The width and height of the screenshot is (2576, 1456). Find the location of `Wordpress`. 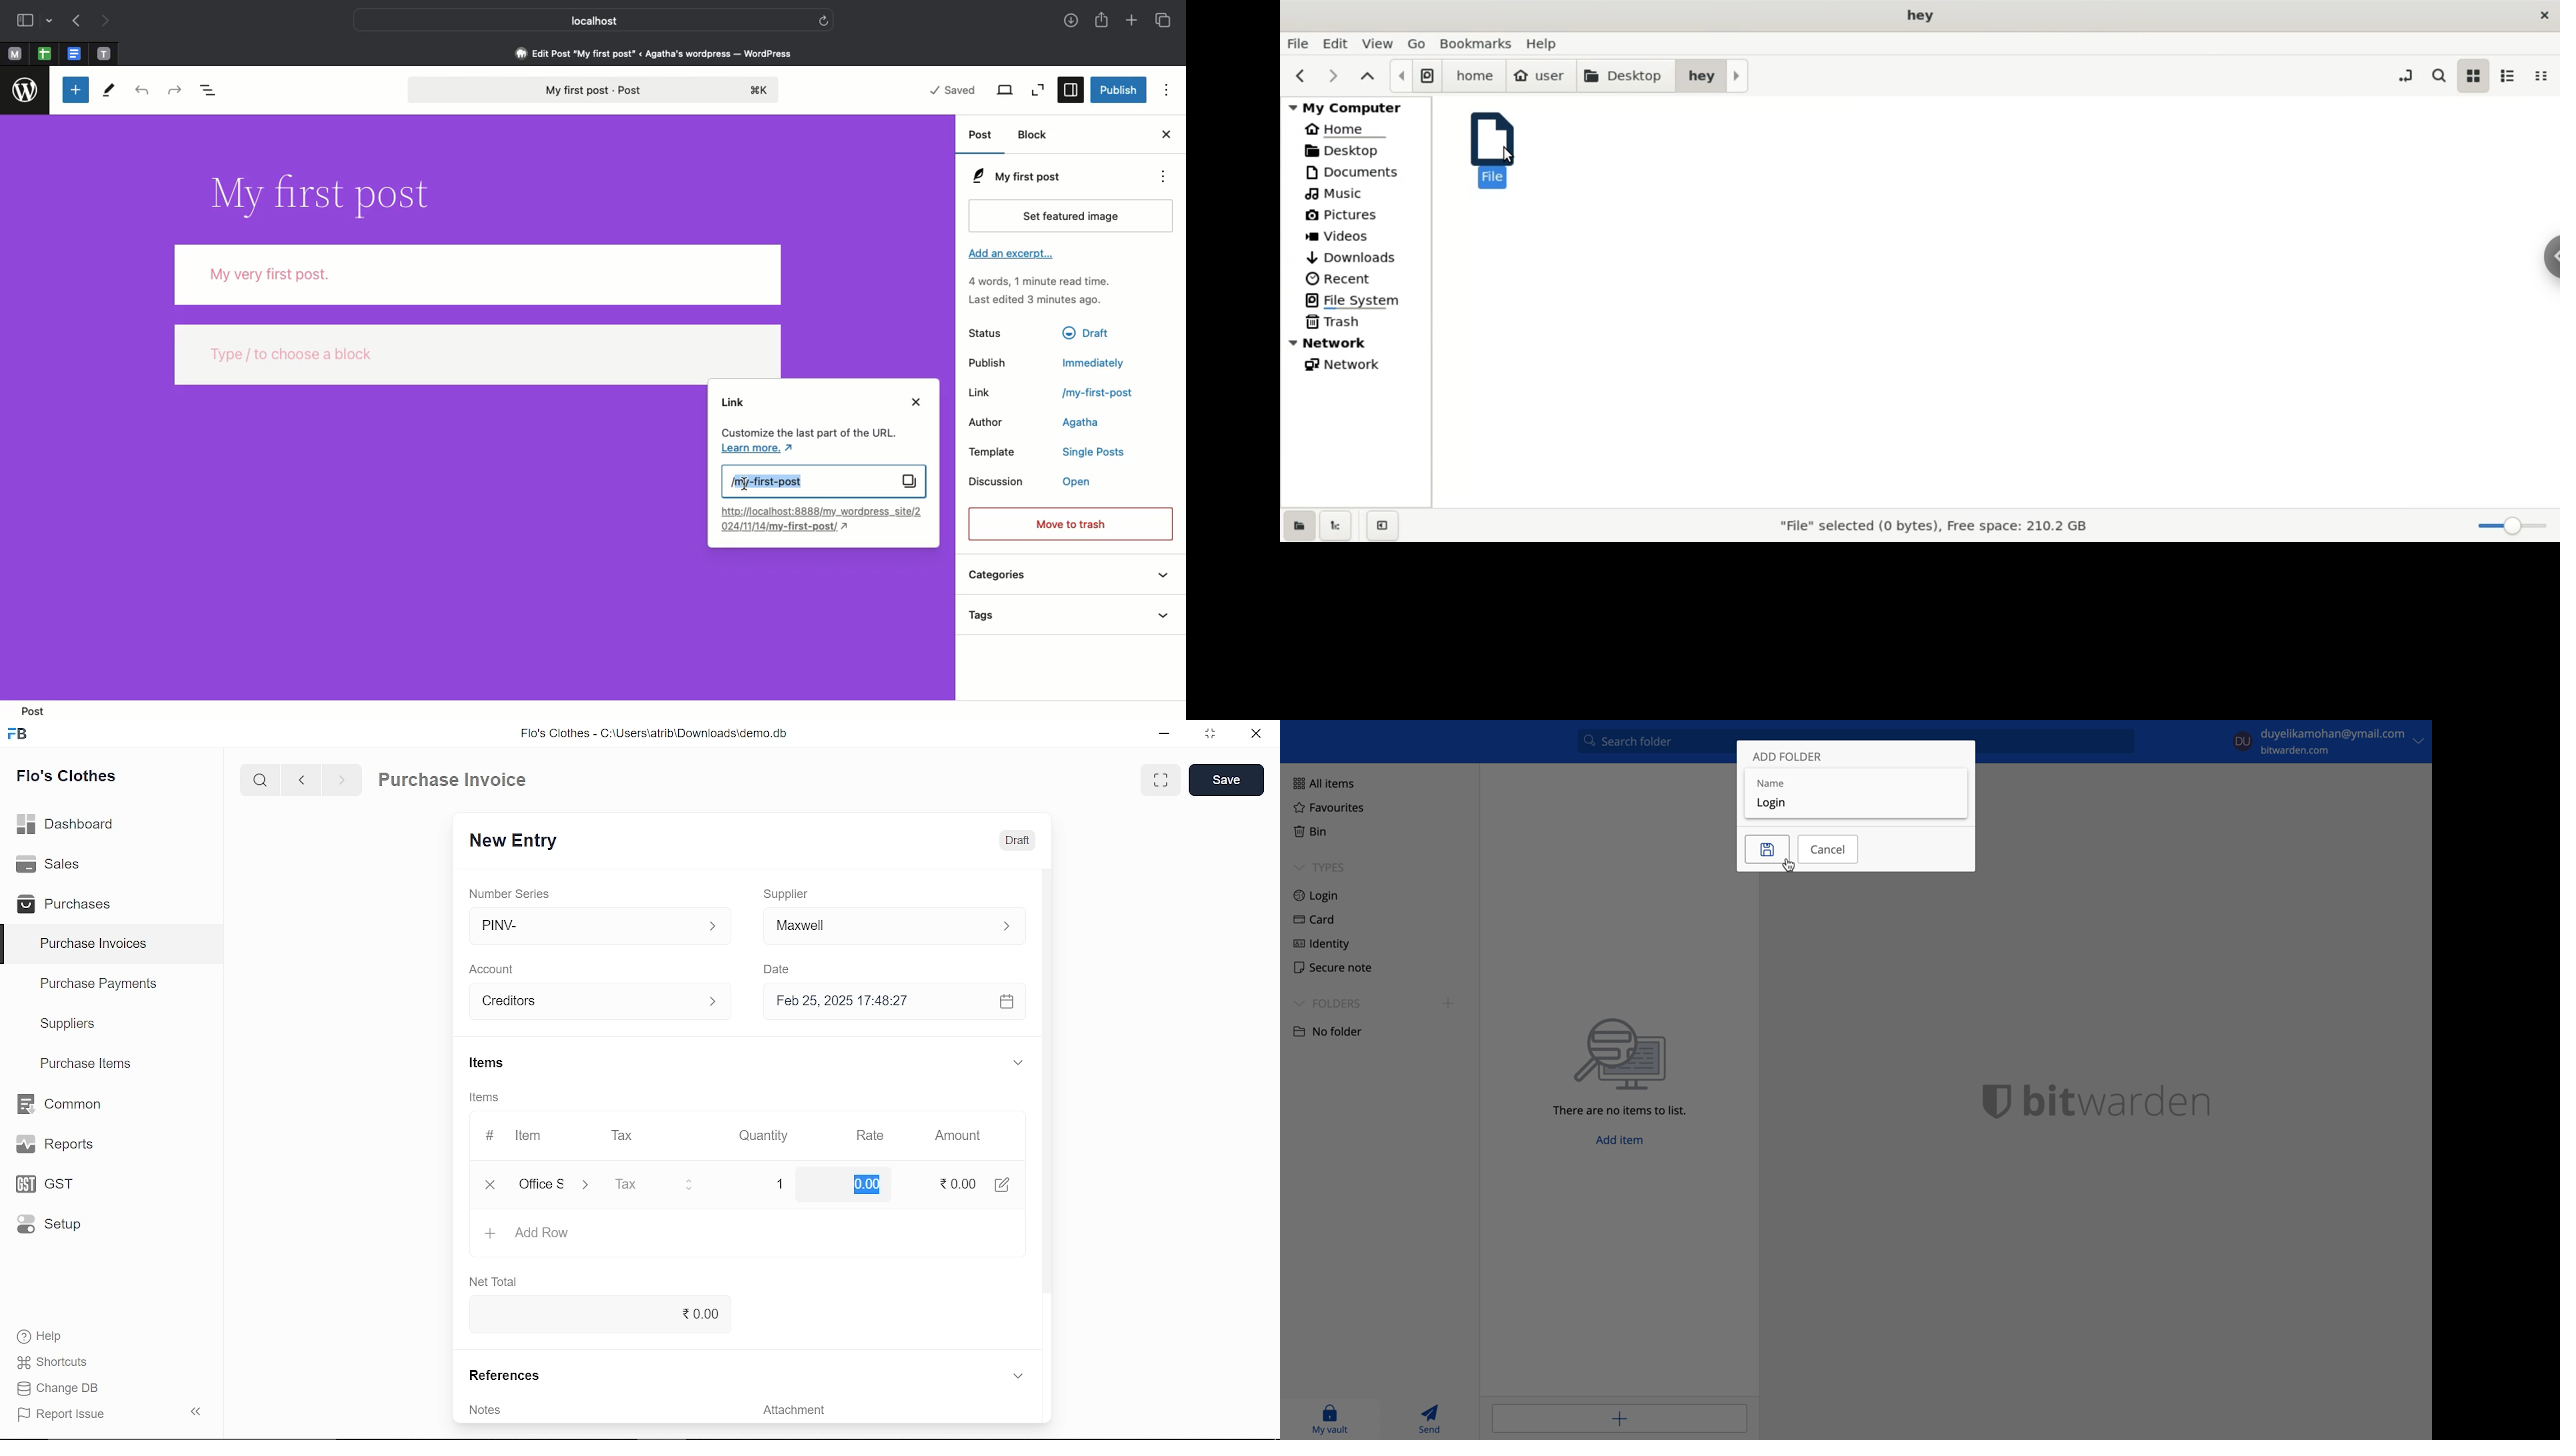

Wordpress is located at coordinates (24, 91).